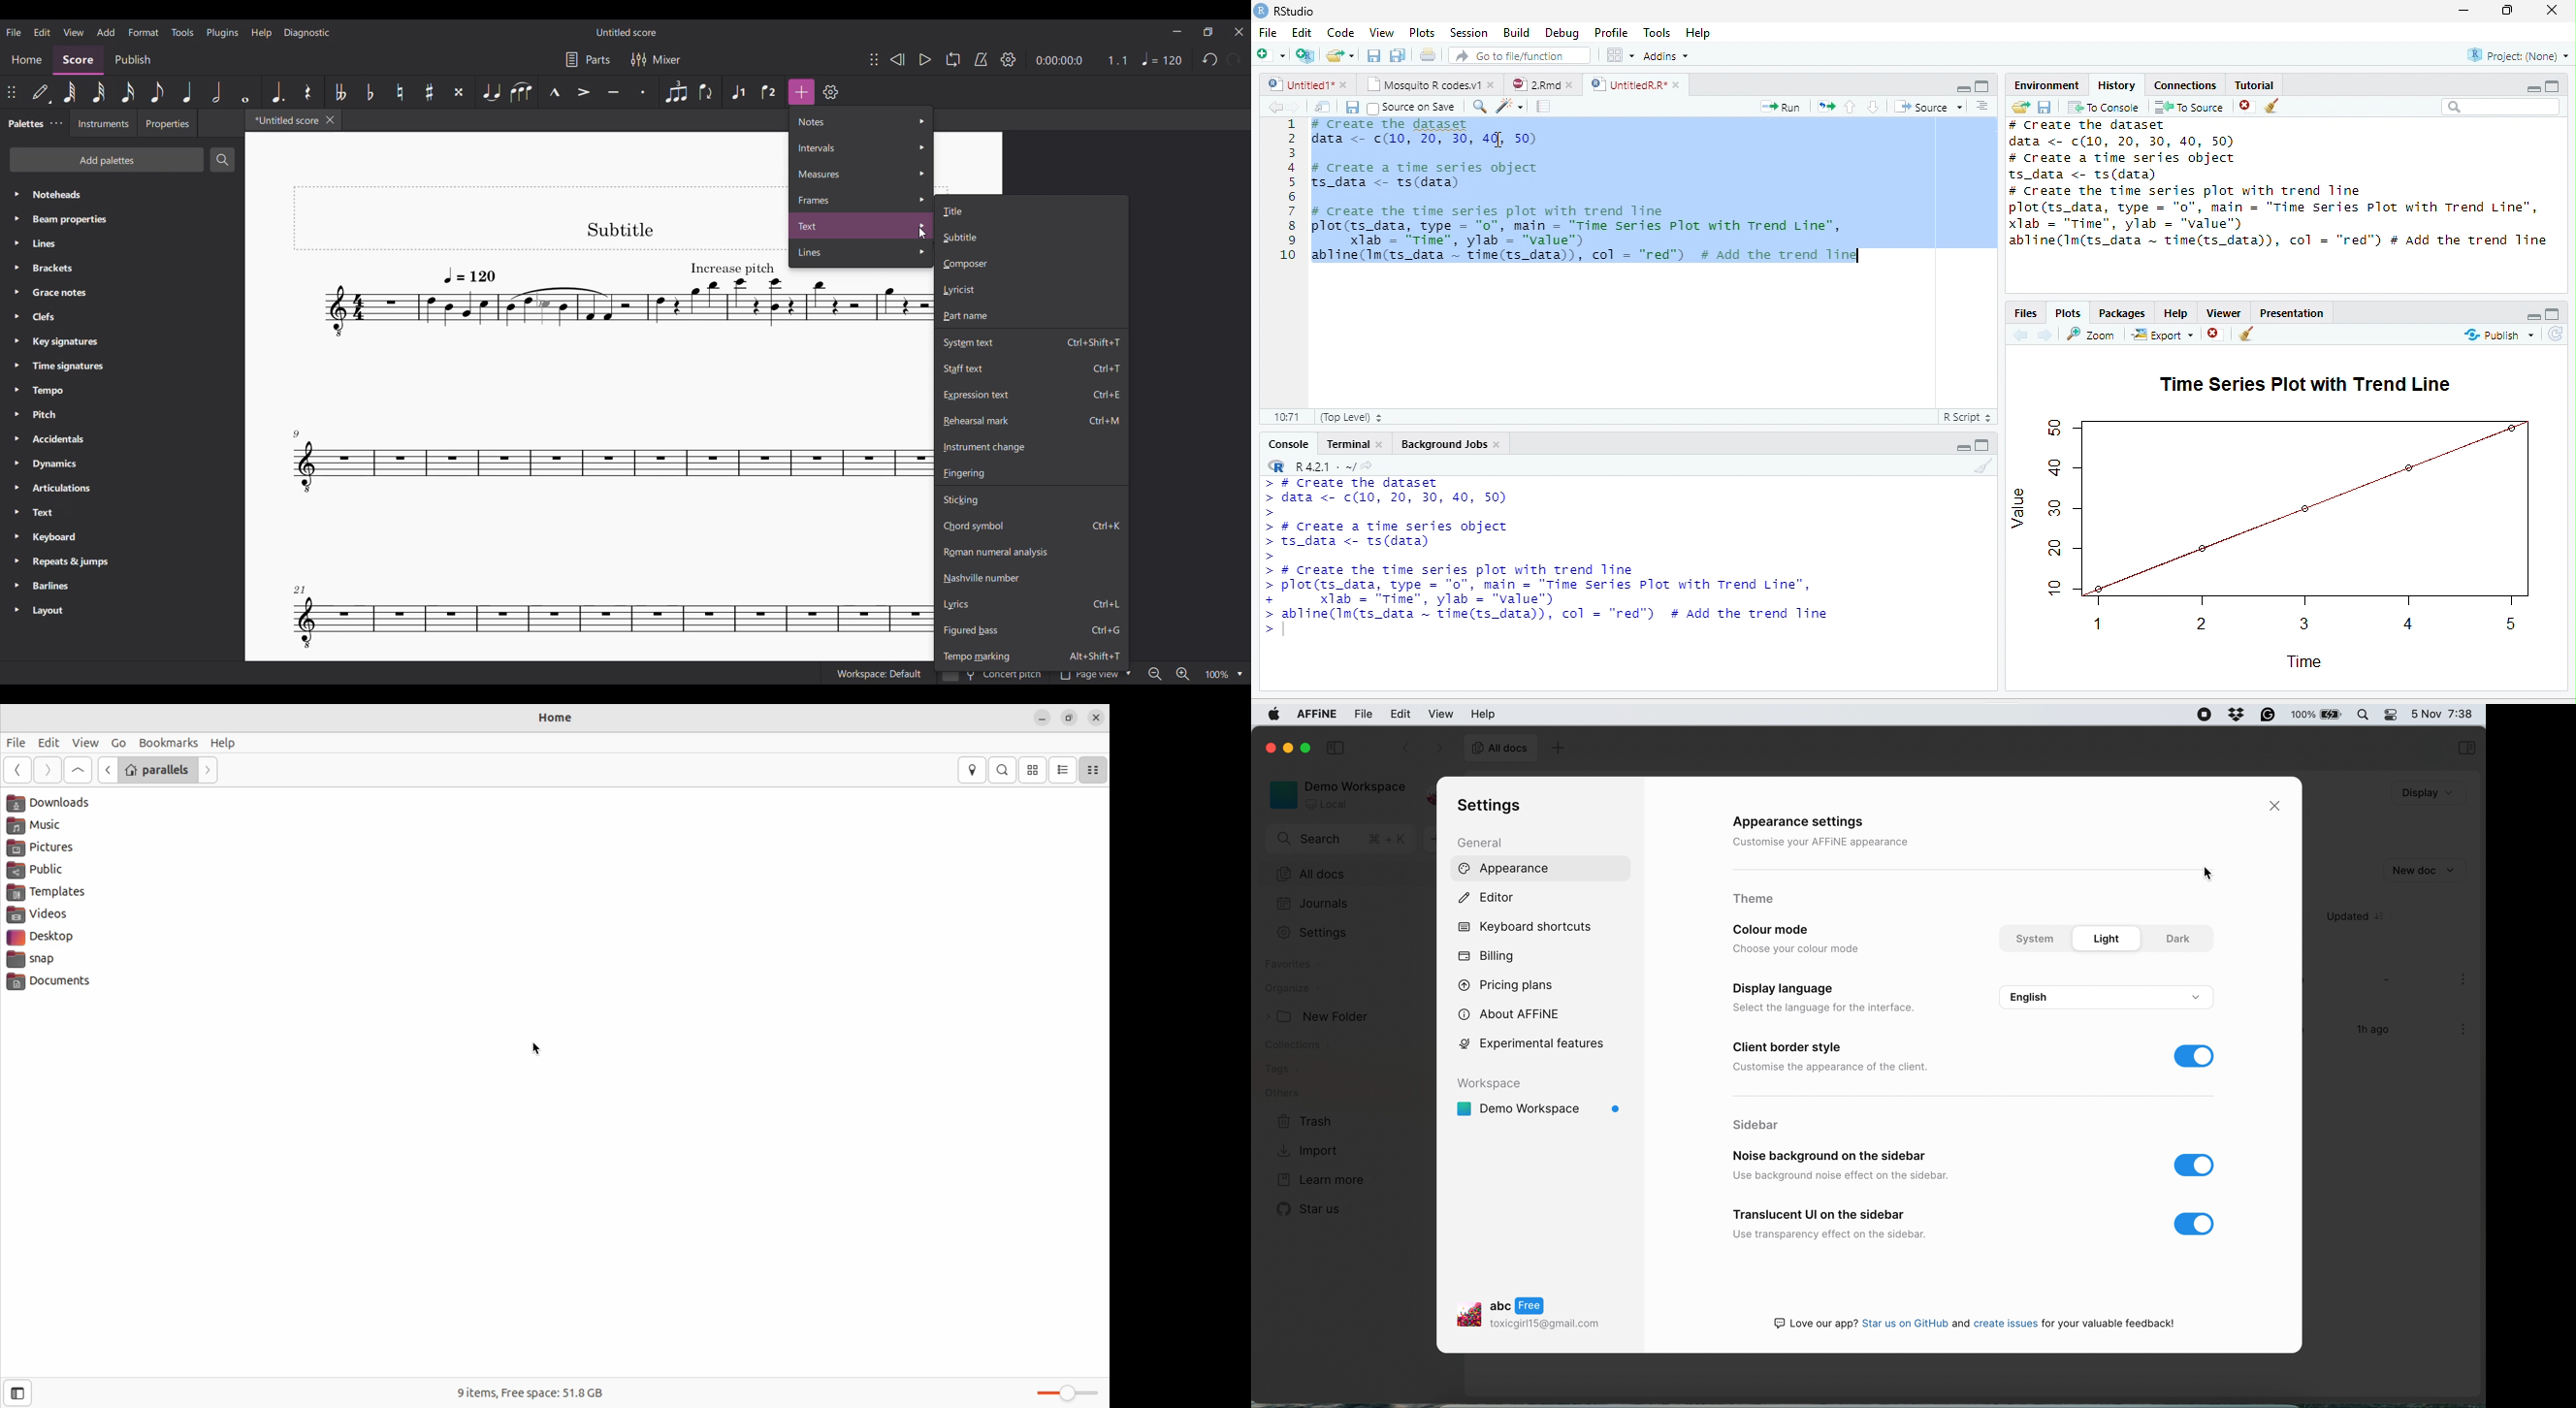 The width and height of the screenshot is (2576, 1428). What do you see at coordinates (42, 92) in the screenshot?
I see `Default` at bounding box center [42, 92].